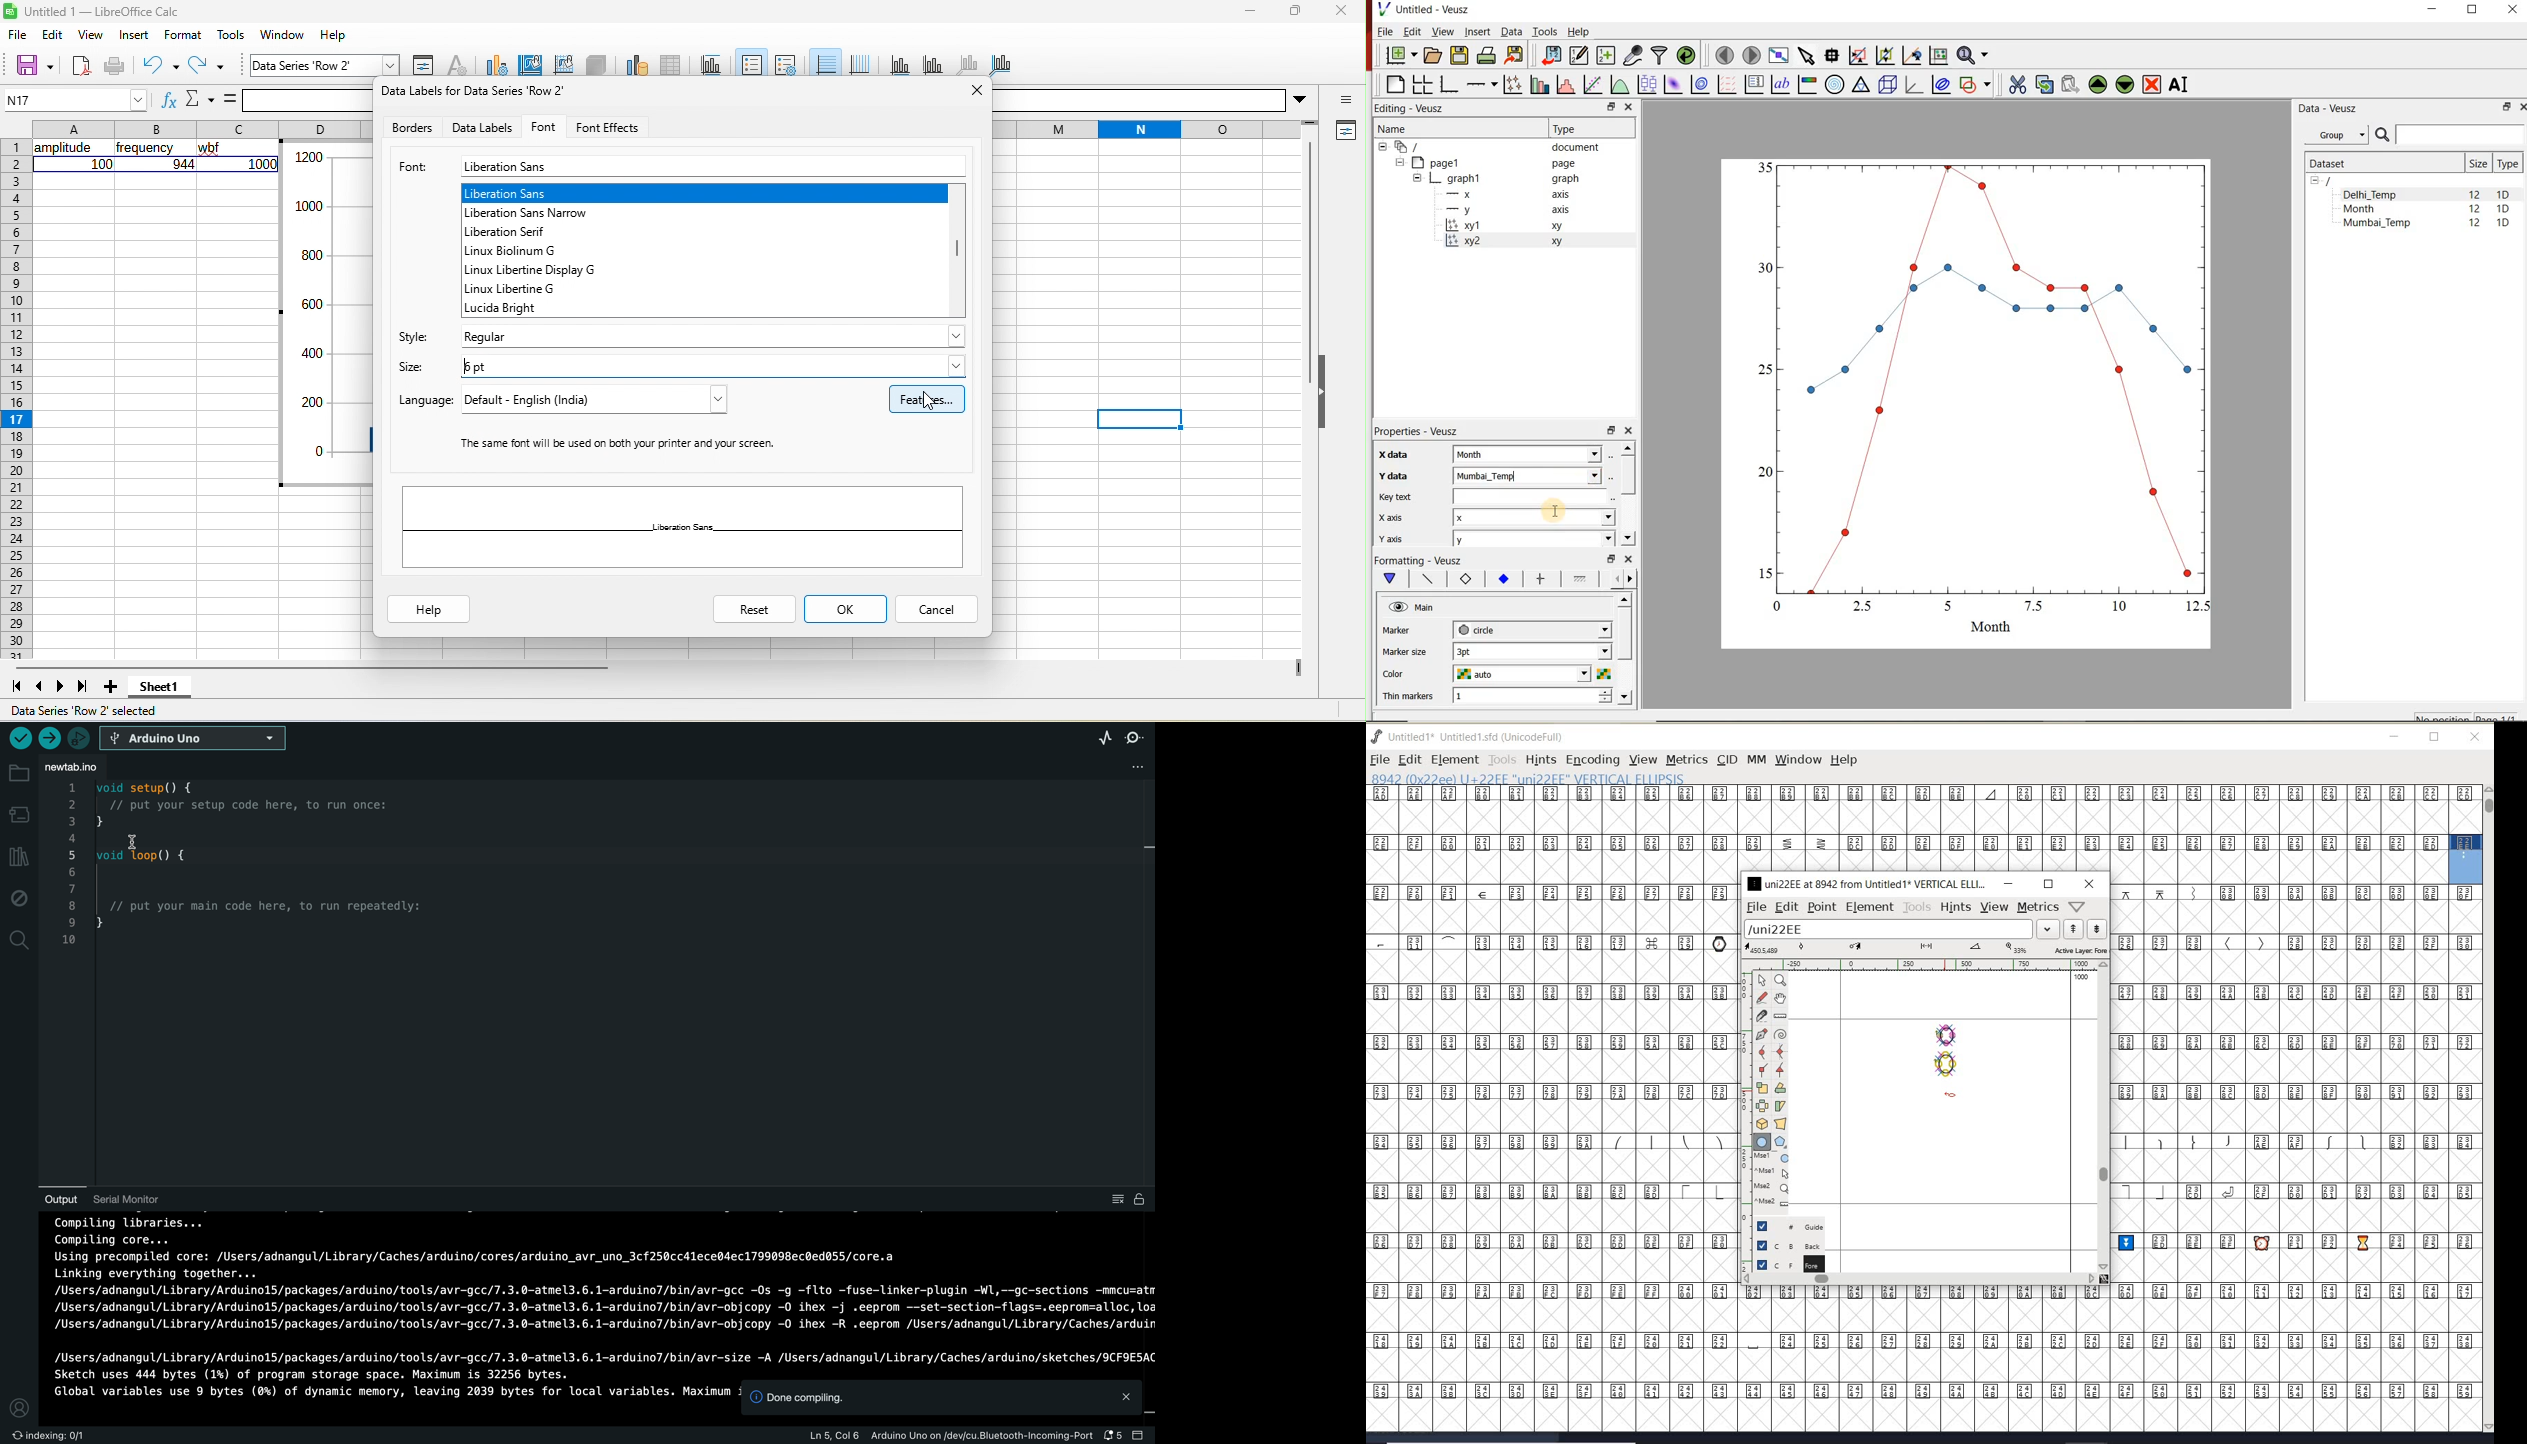 This screenshot has height=1456, width=2548. I want to click on add a tangent point, so click(1779, 1068).